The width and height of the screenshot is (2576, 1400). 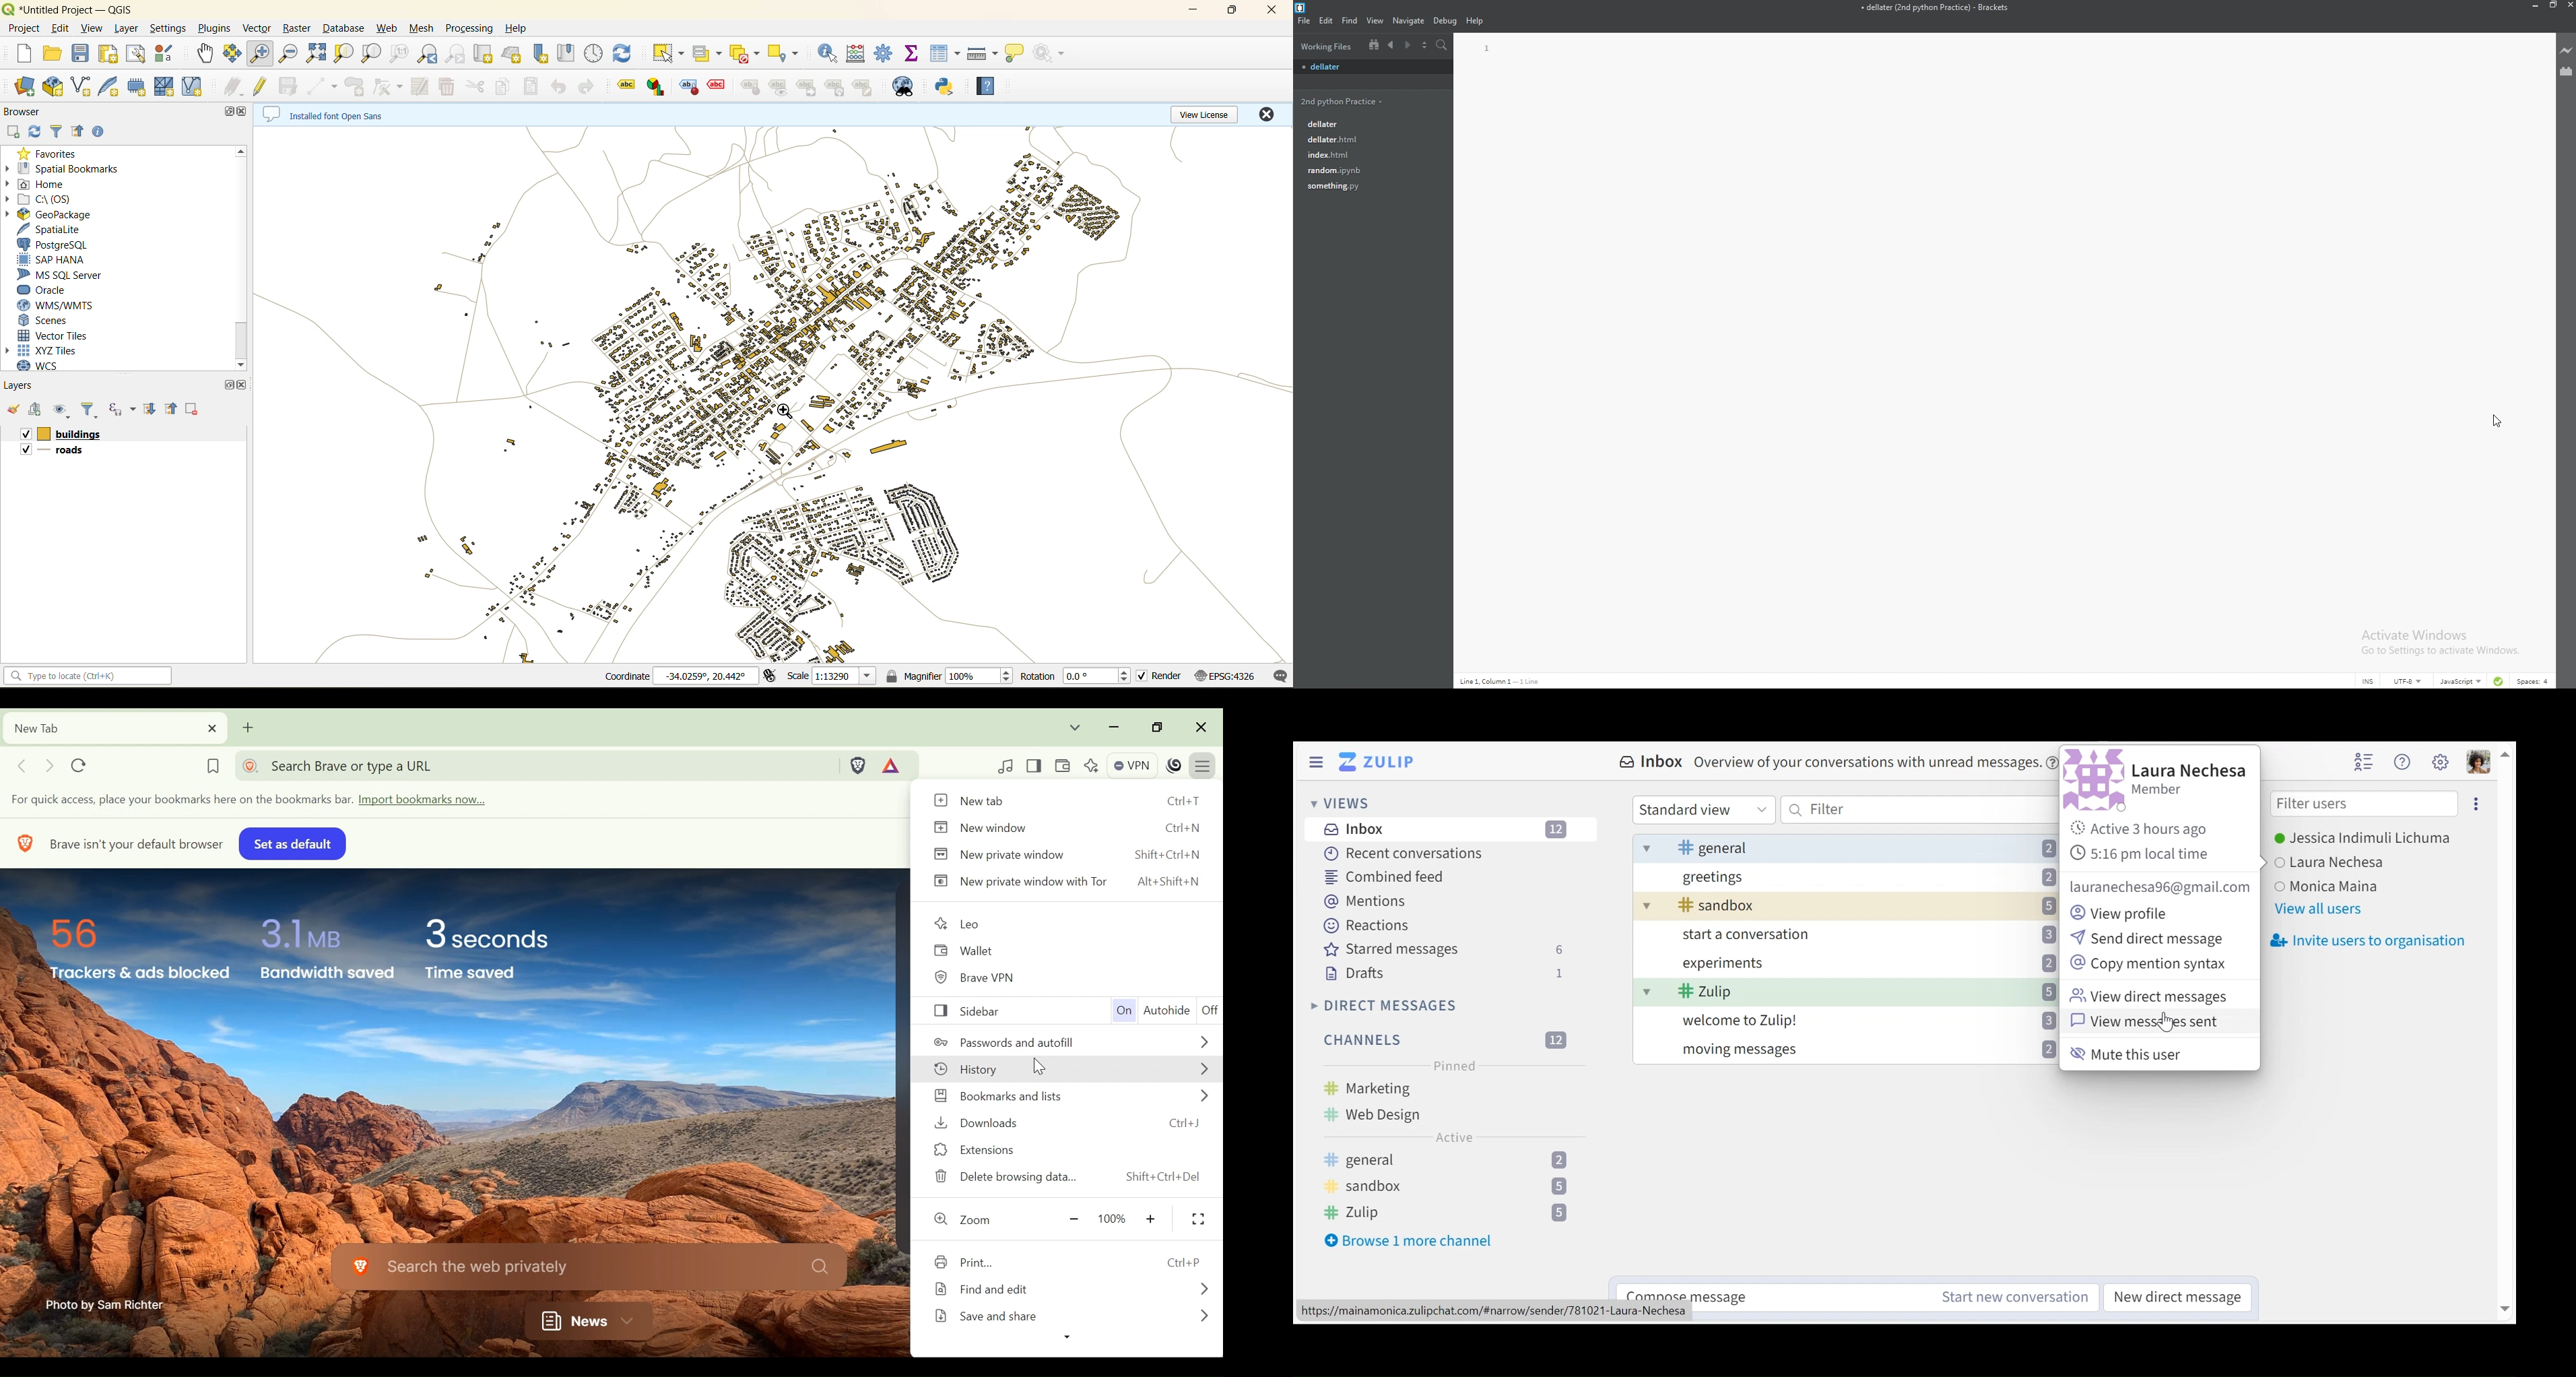 What do you see at coordinates (1867, 876) in the screenshot?
I see `greetings` at bounding box center [1867, 876].